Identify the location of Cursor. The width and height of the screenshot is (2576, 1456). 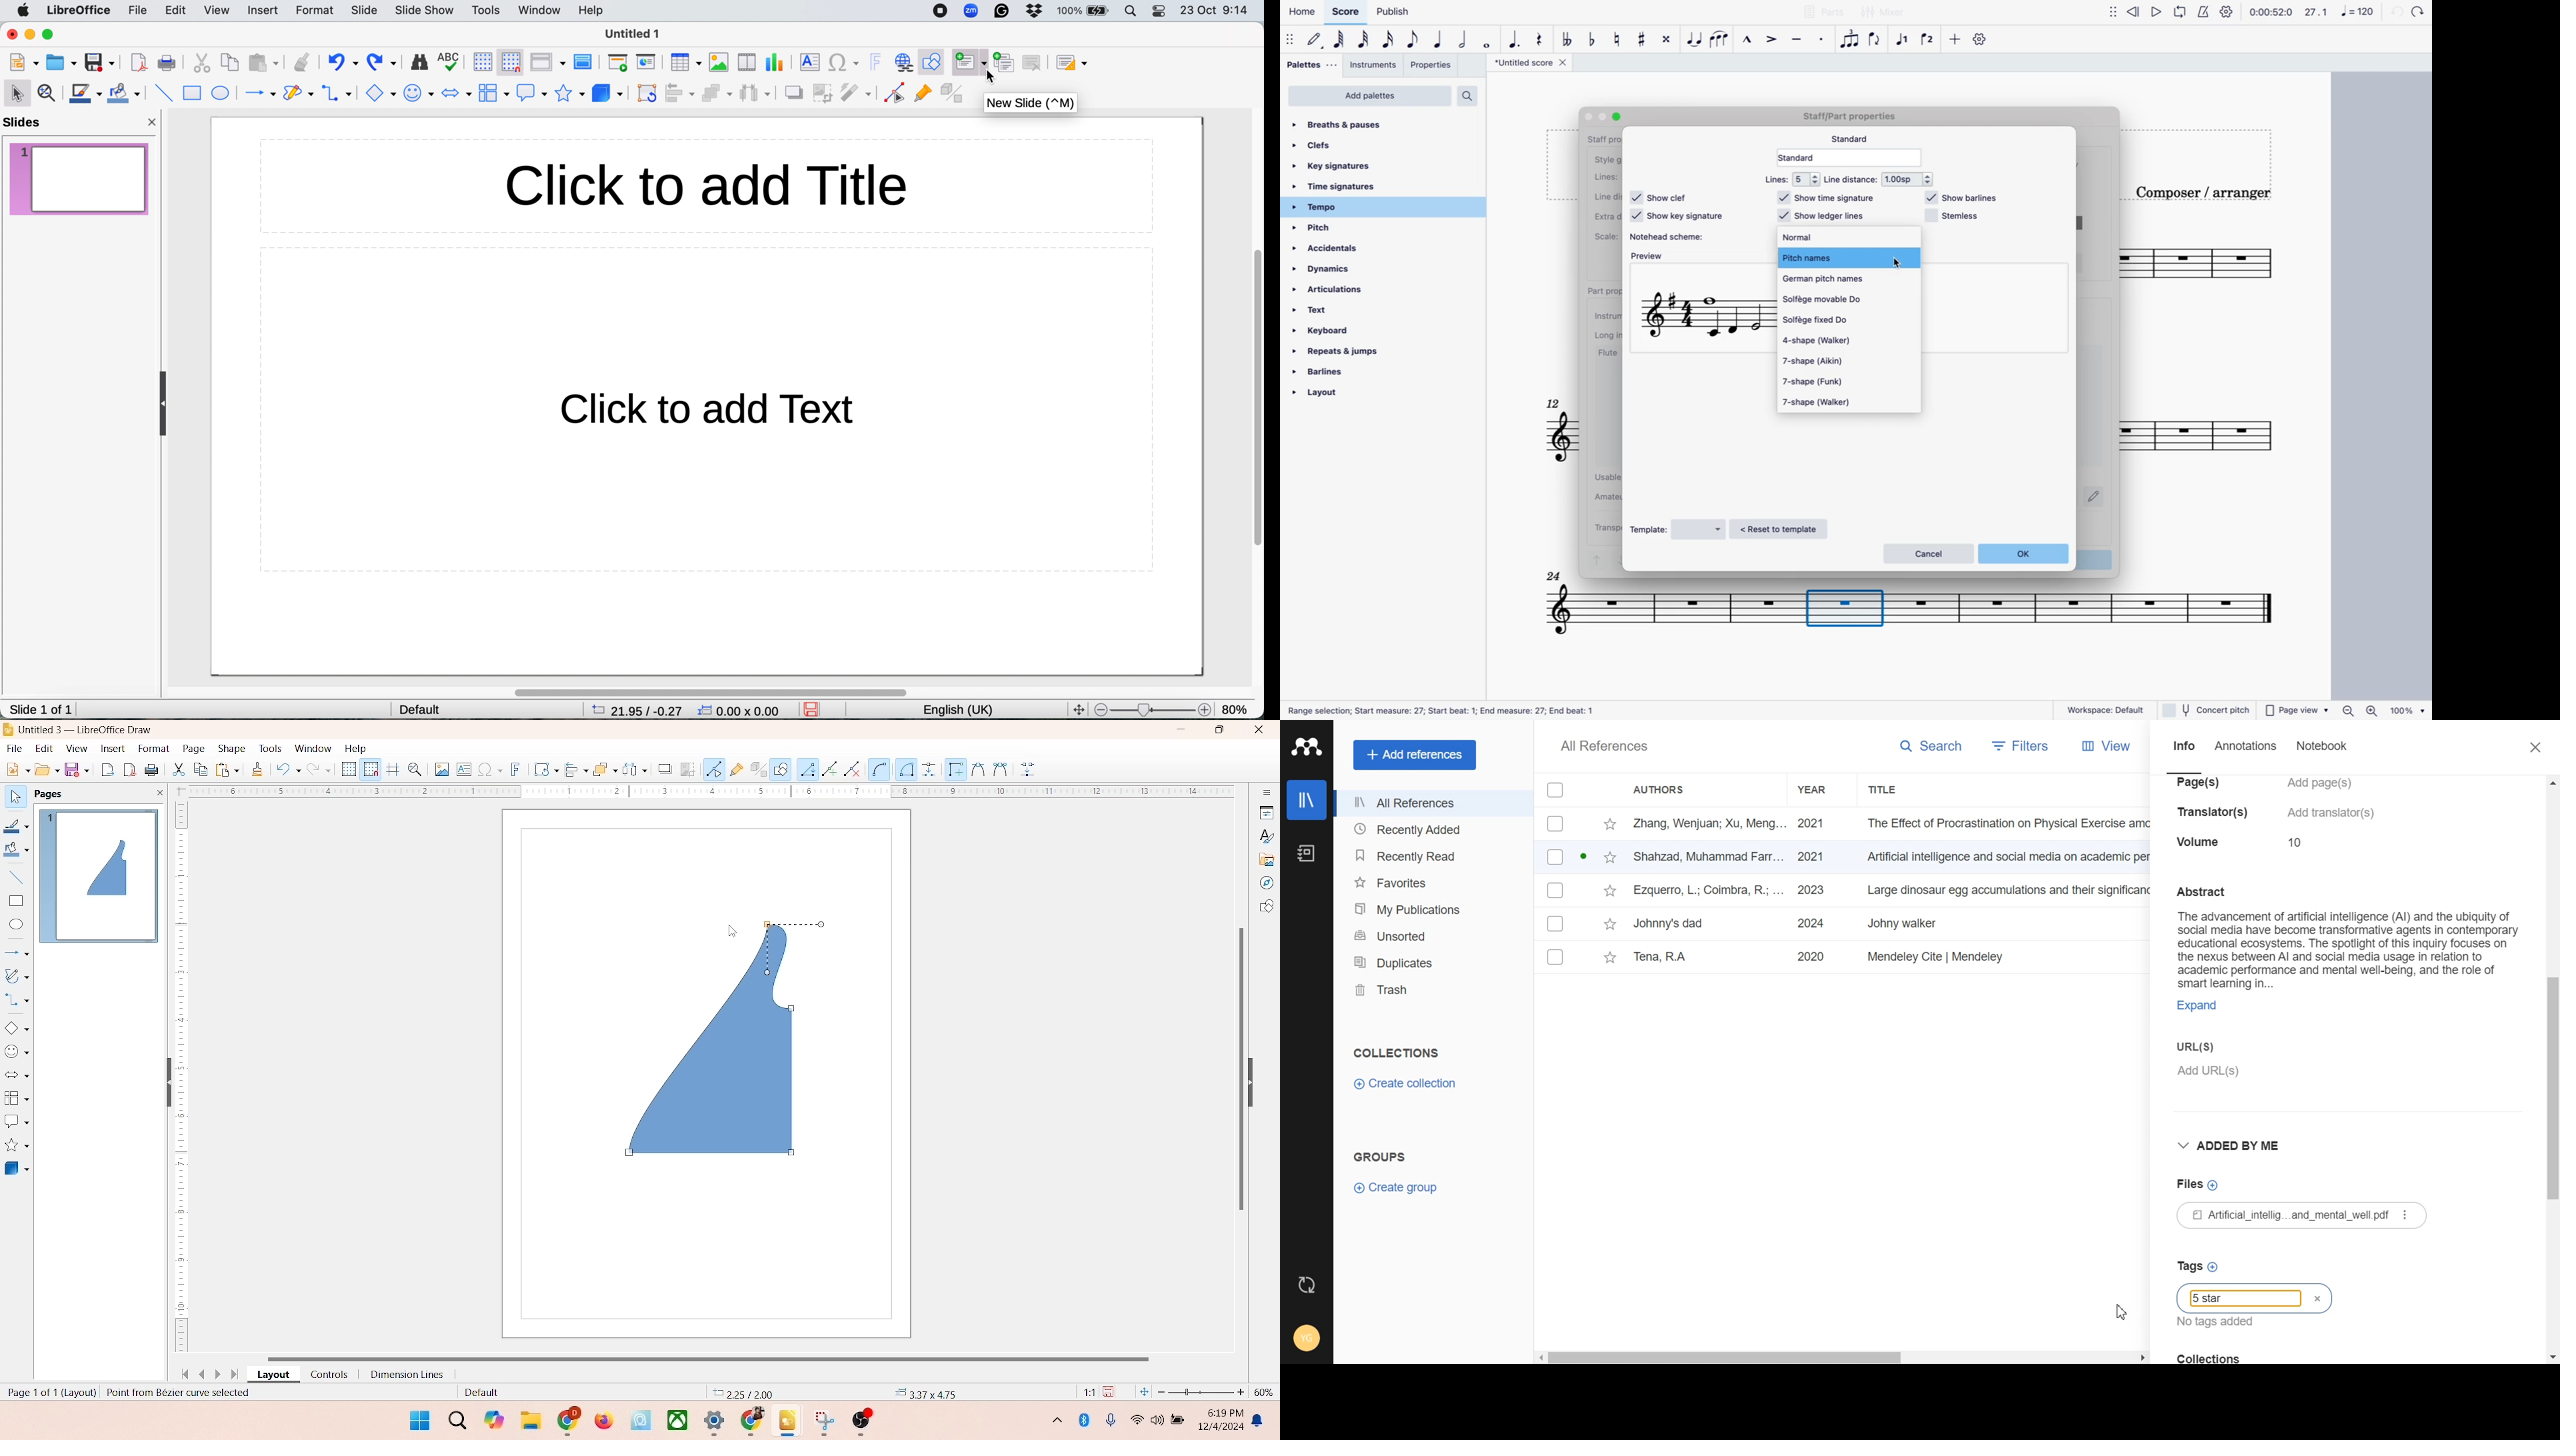
(2122, 1311).